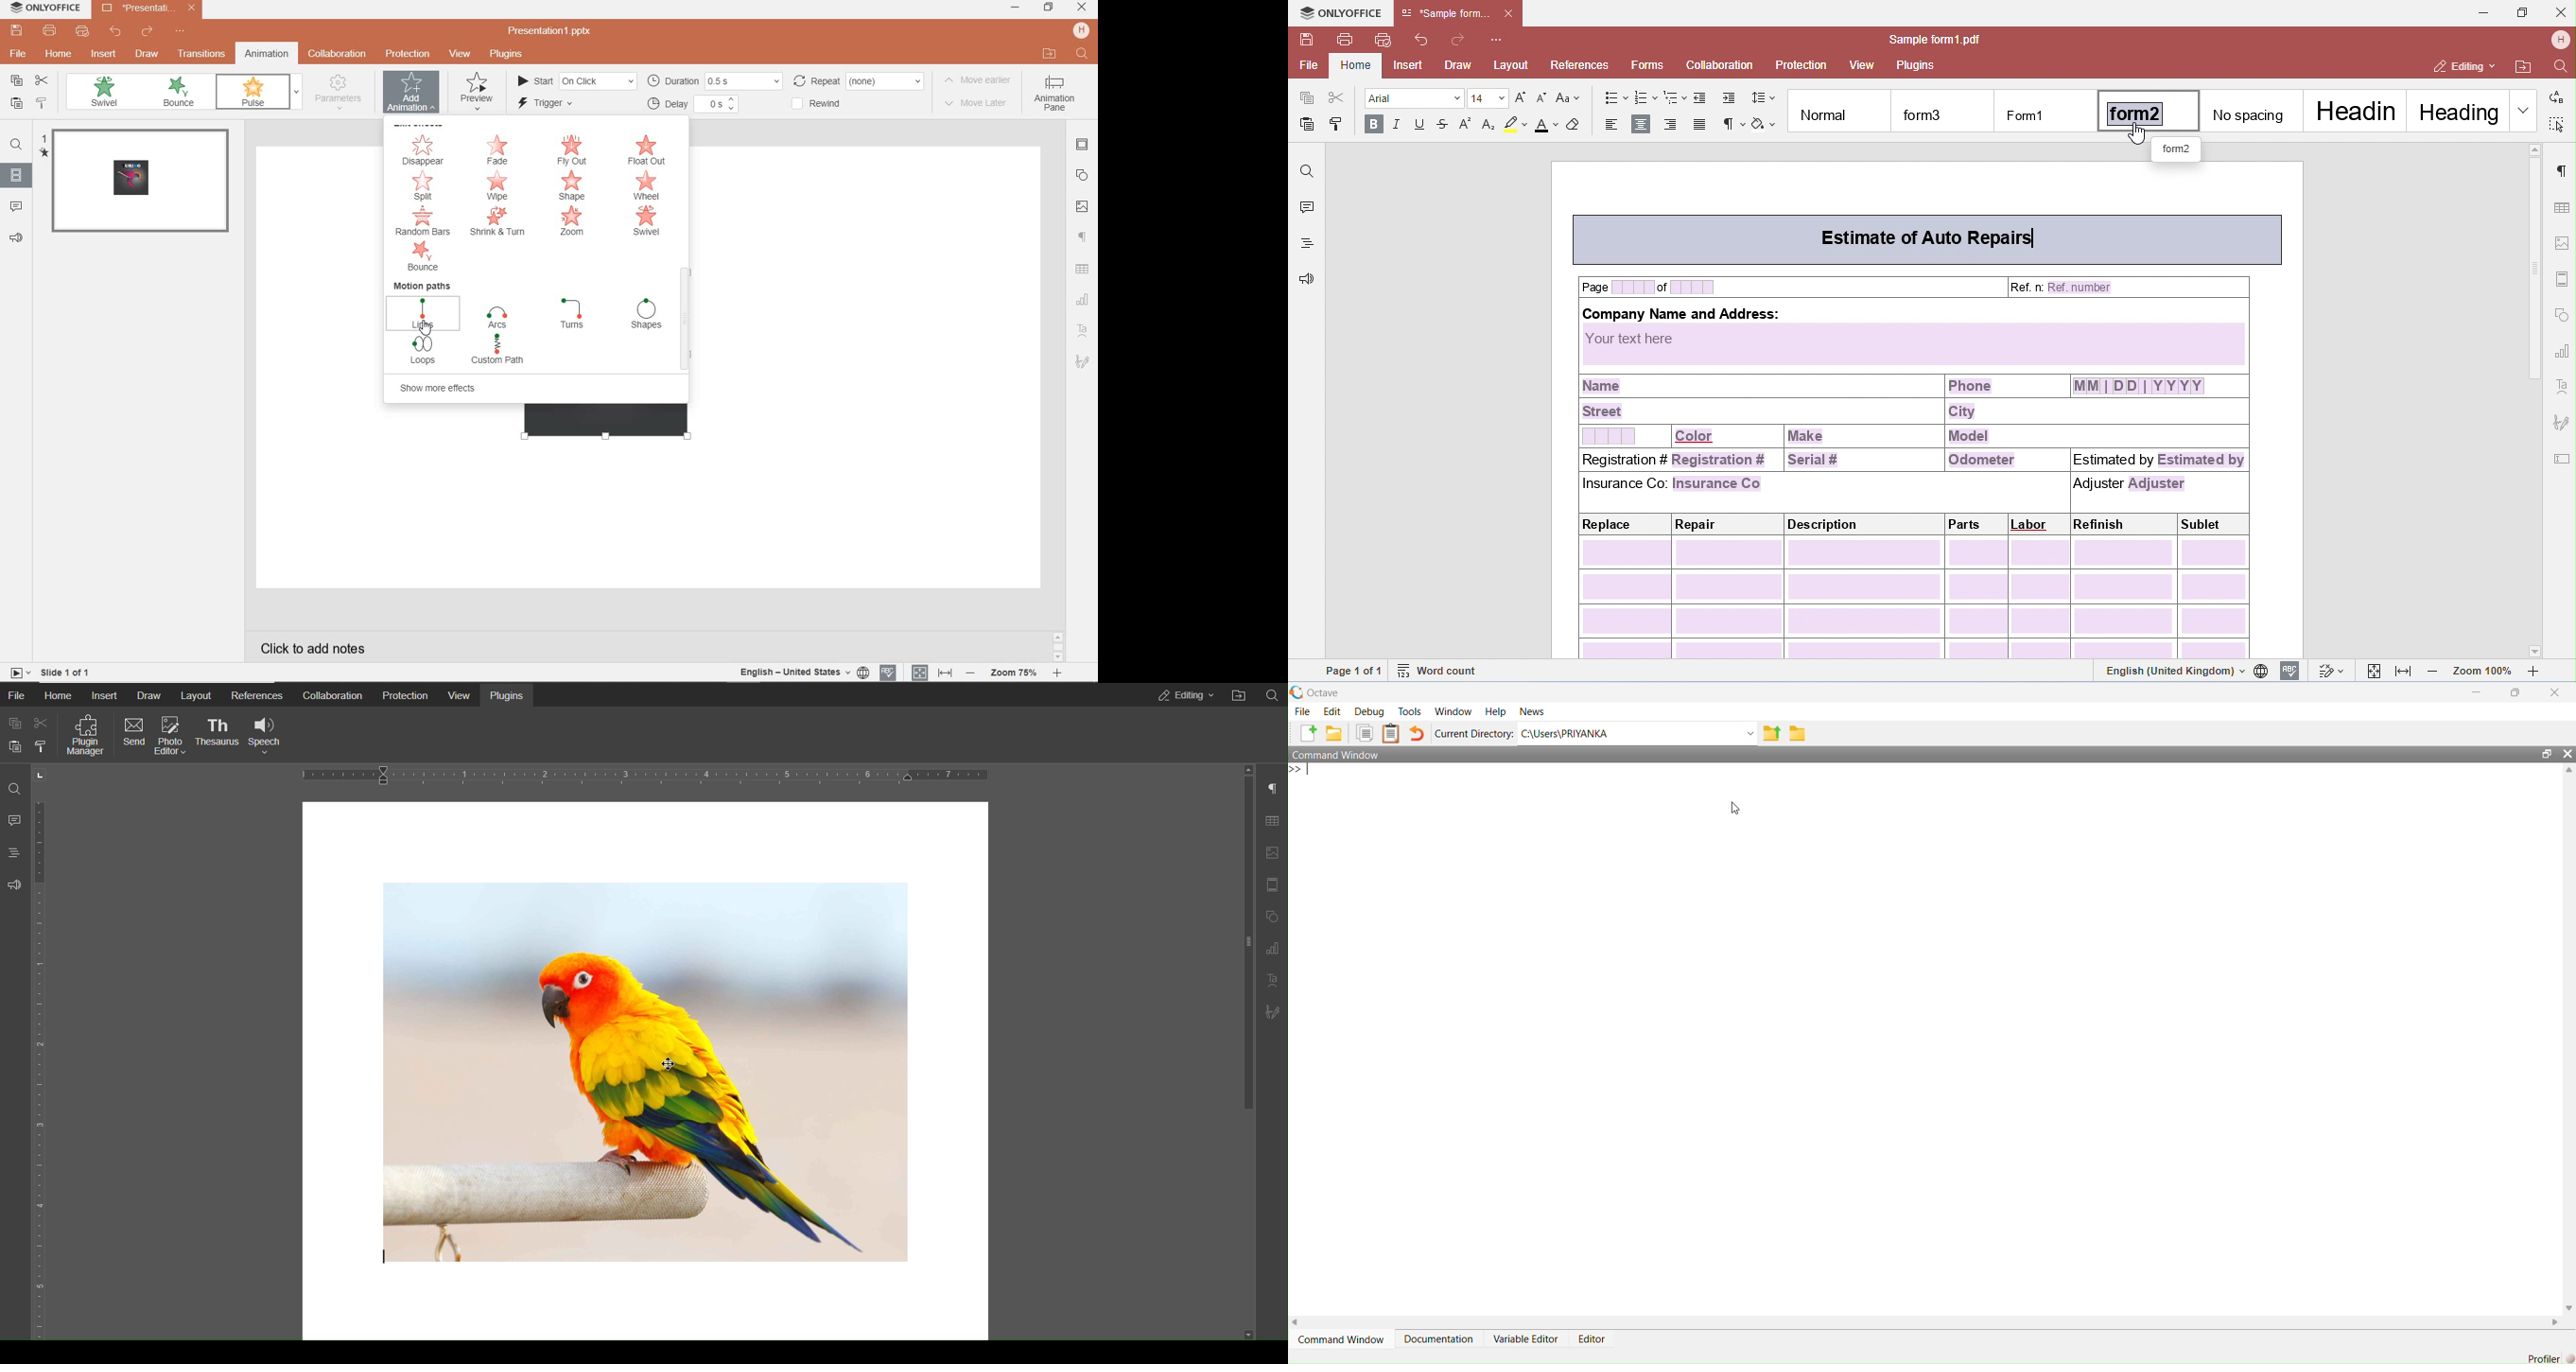  Describe the element at coordinates (15, 852) in the screenshot. I see `Headings` at that location.